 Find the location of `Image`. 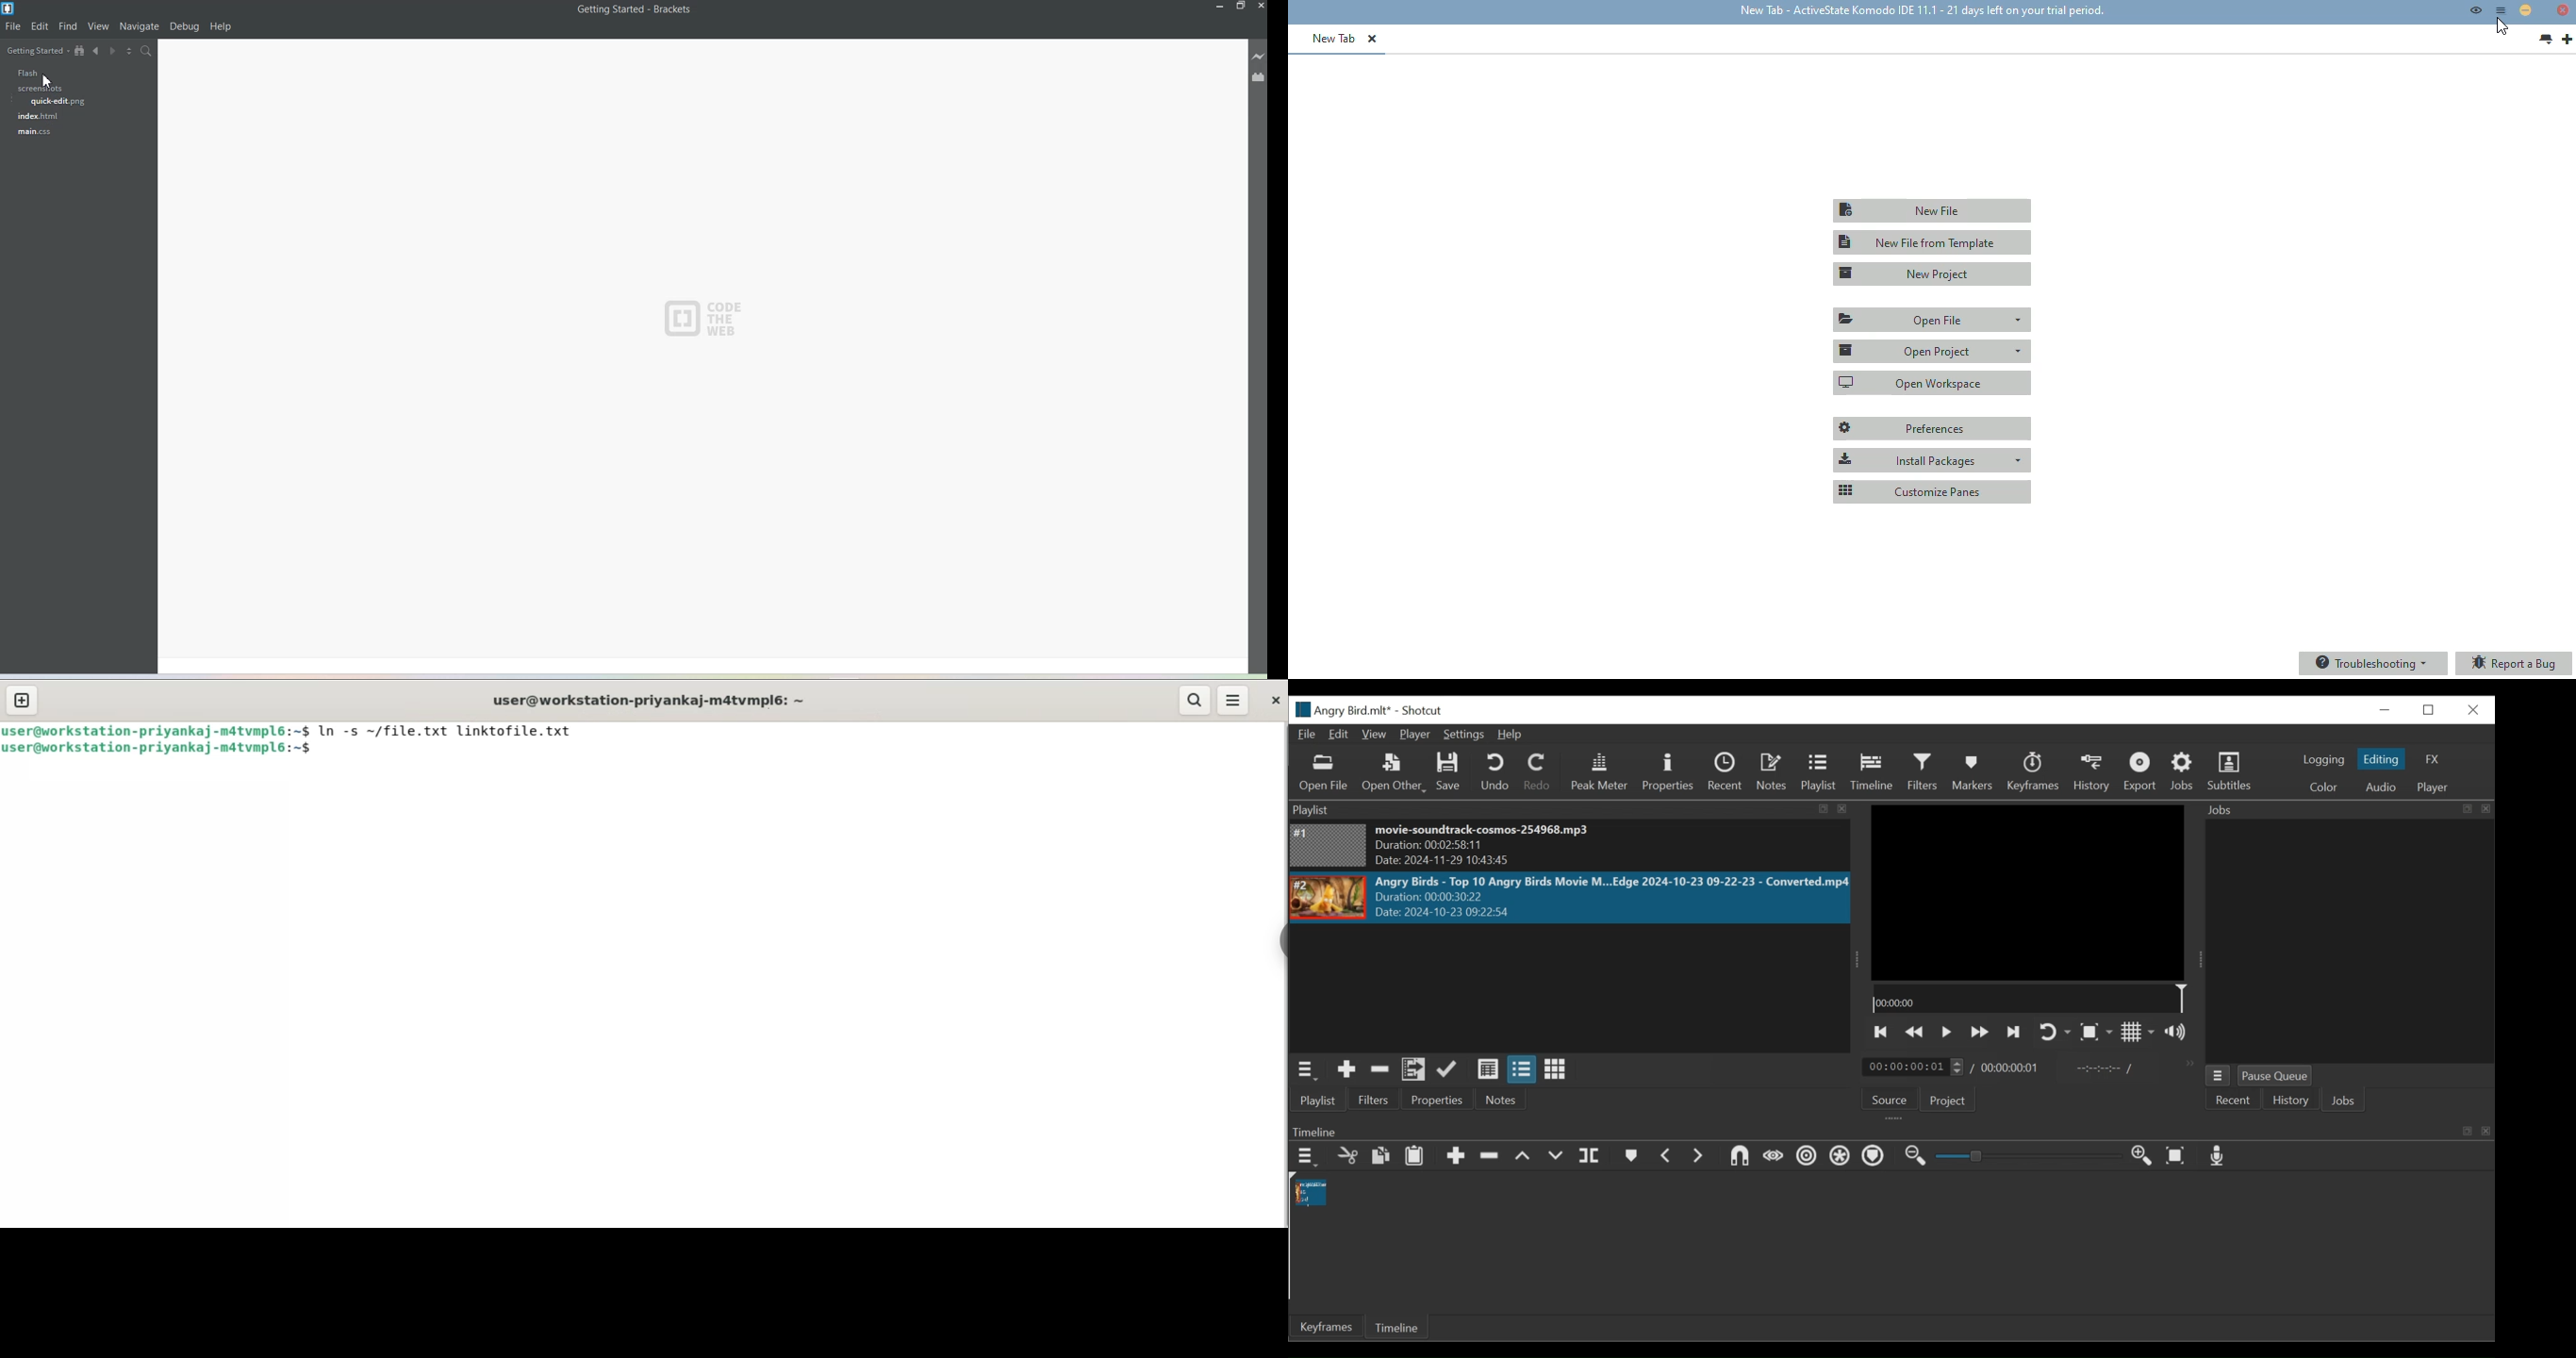

Image is located at coordinates (1328, 898).